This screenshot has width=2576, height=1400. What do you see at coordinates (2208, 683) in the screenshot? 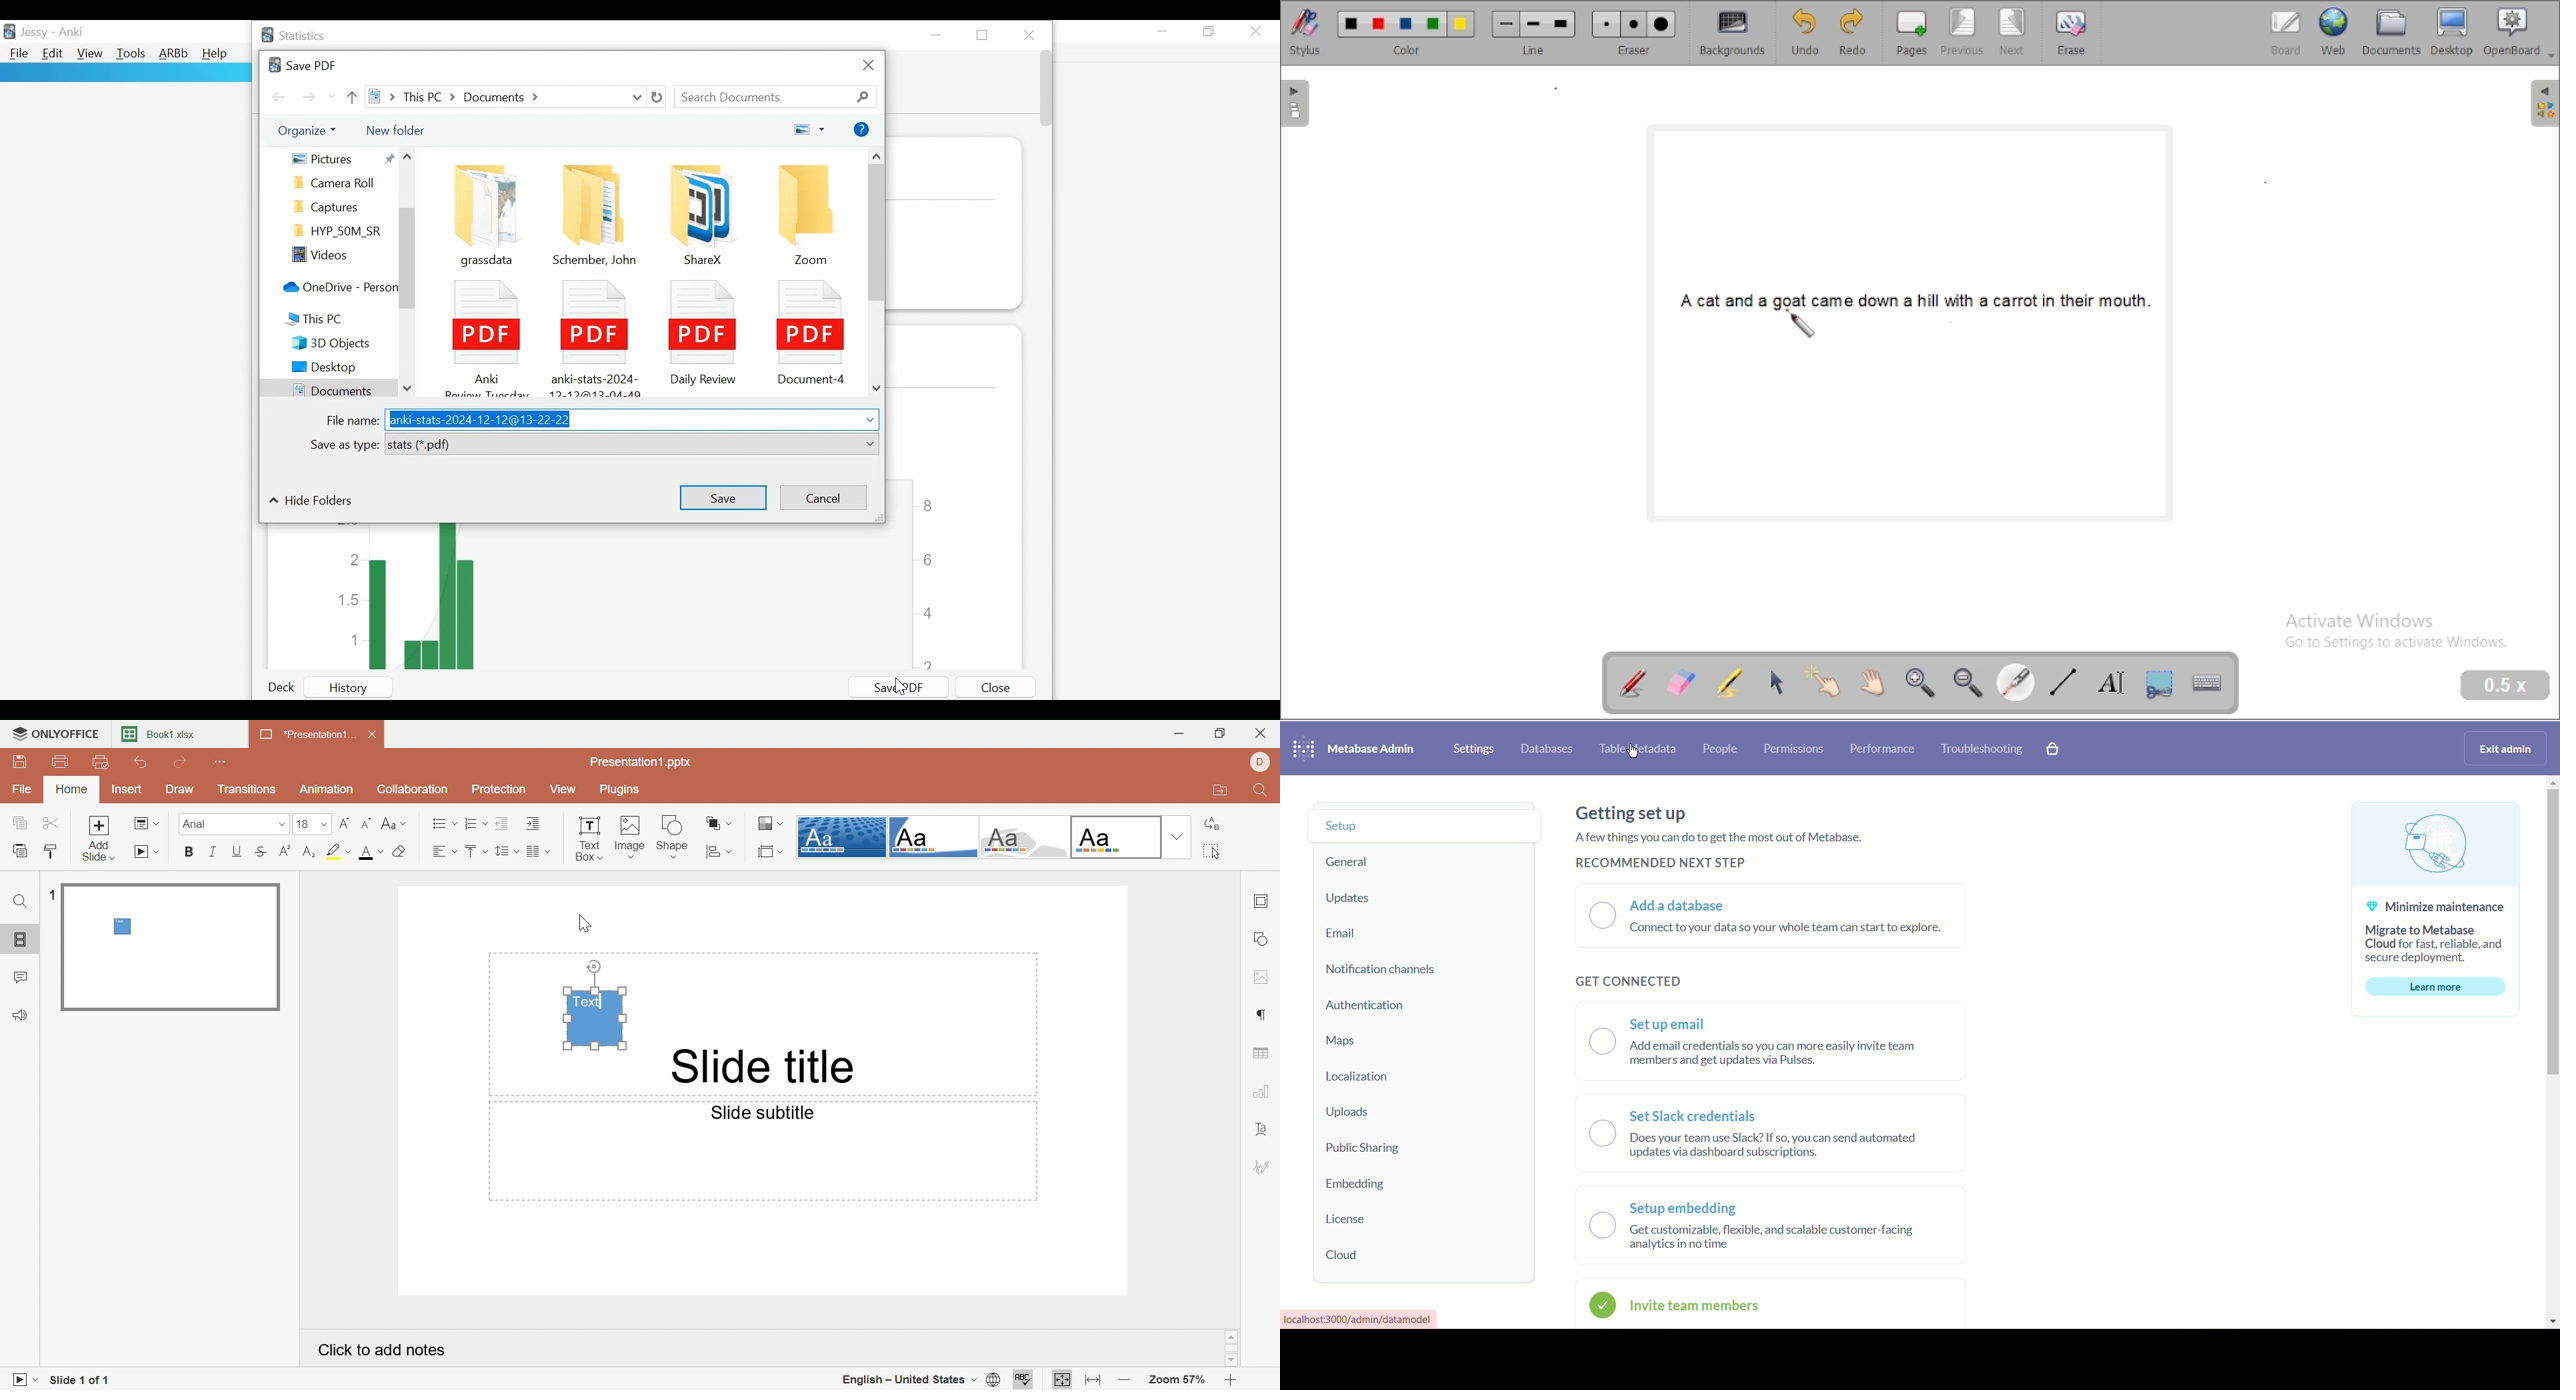
I see `display virtual keyboard` at bounding box center [2208, 683].